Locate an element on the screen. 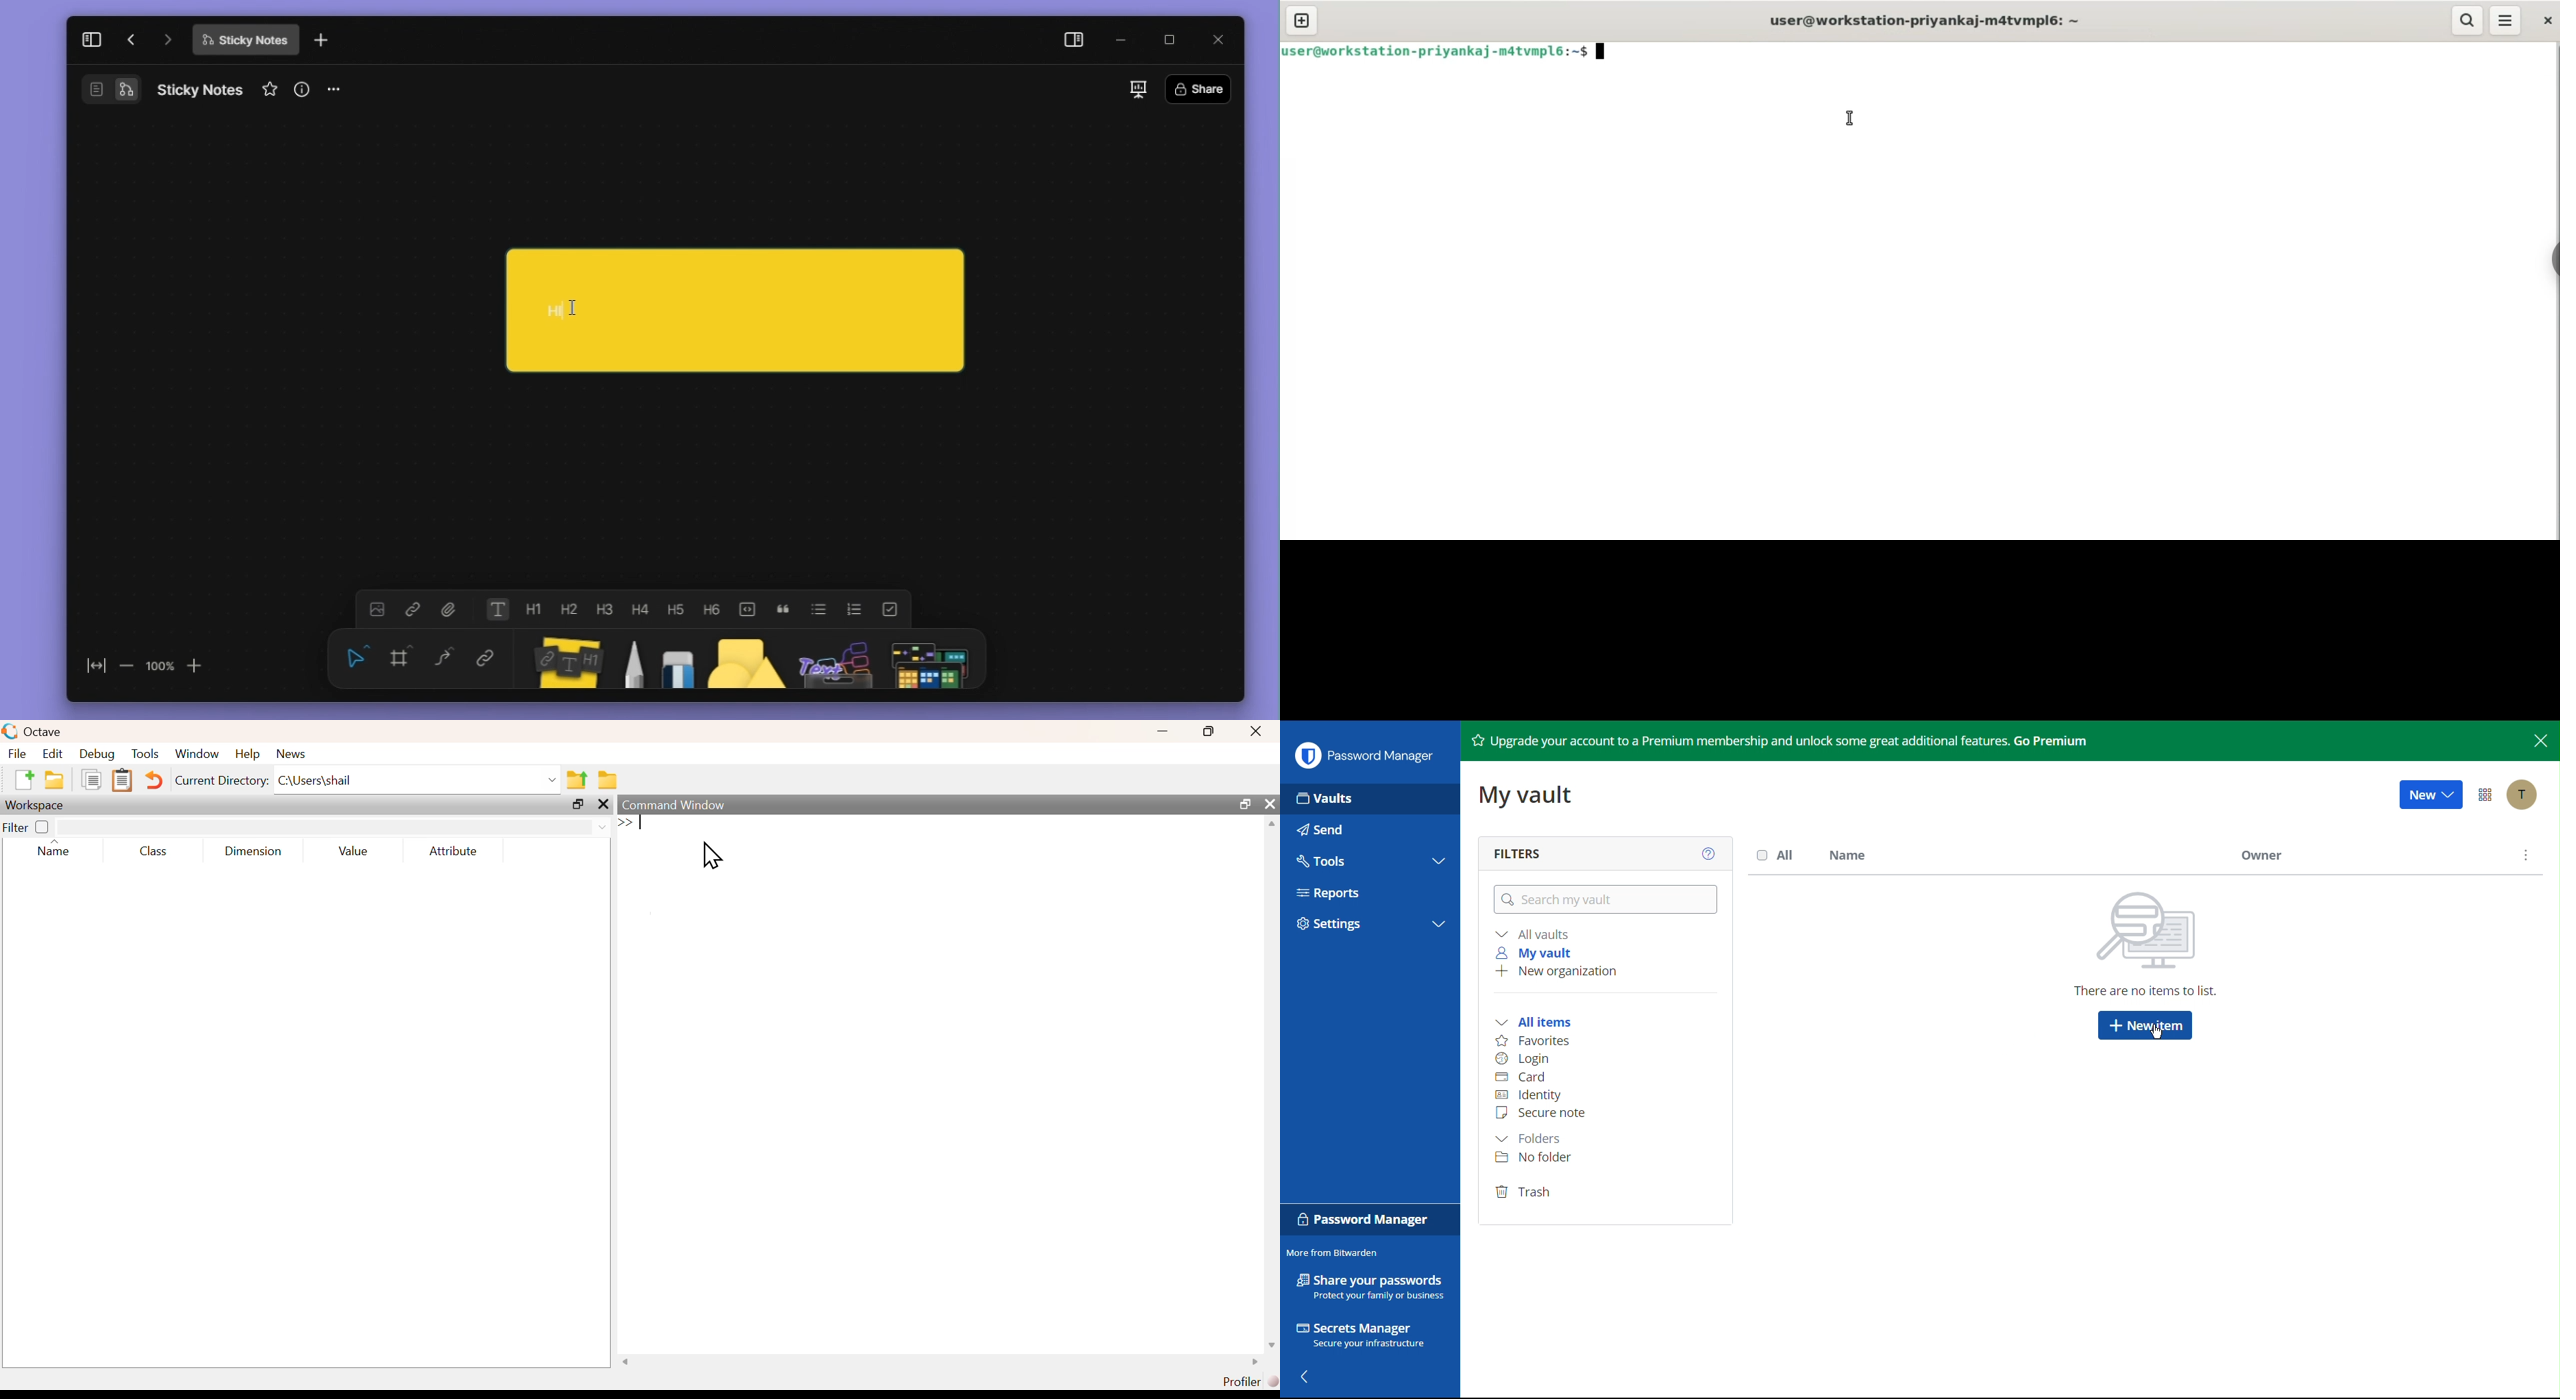 This screenshot has height=1400, width=2576. Cursor is located at coordinates (2156, 1031).